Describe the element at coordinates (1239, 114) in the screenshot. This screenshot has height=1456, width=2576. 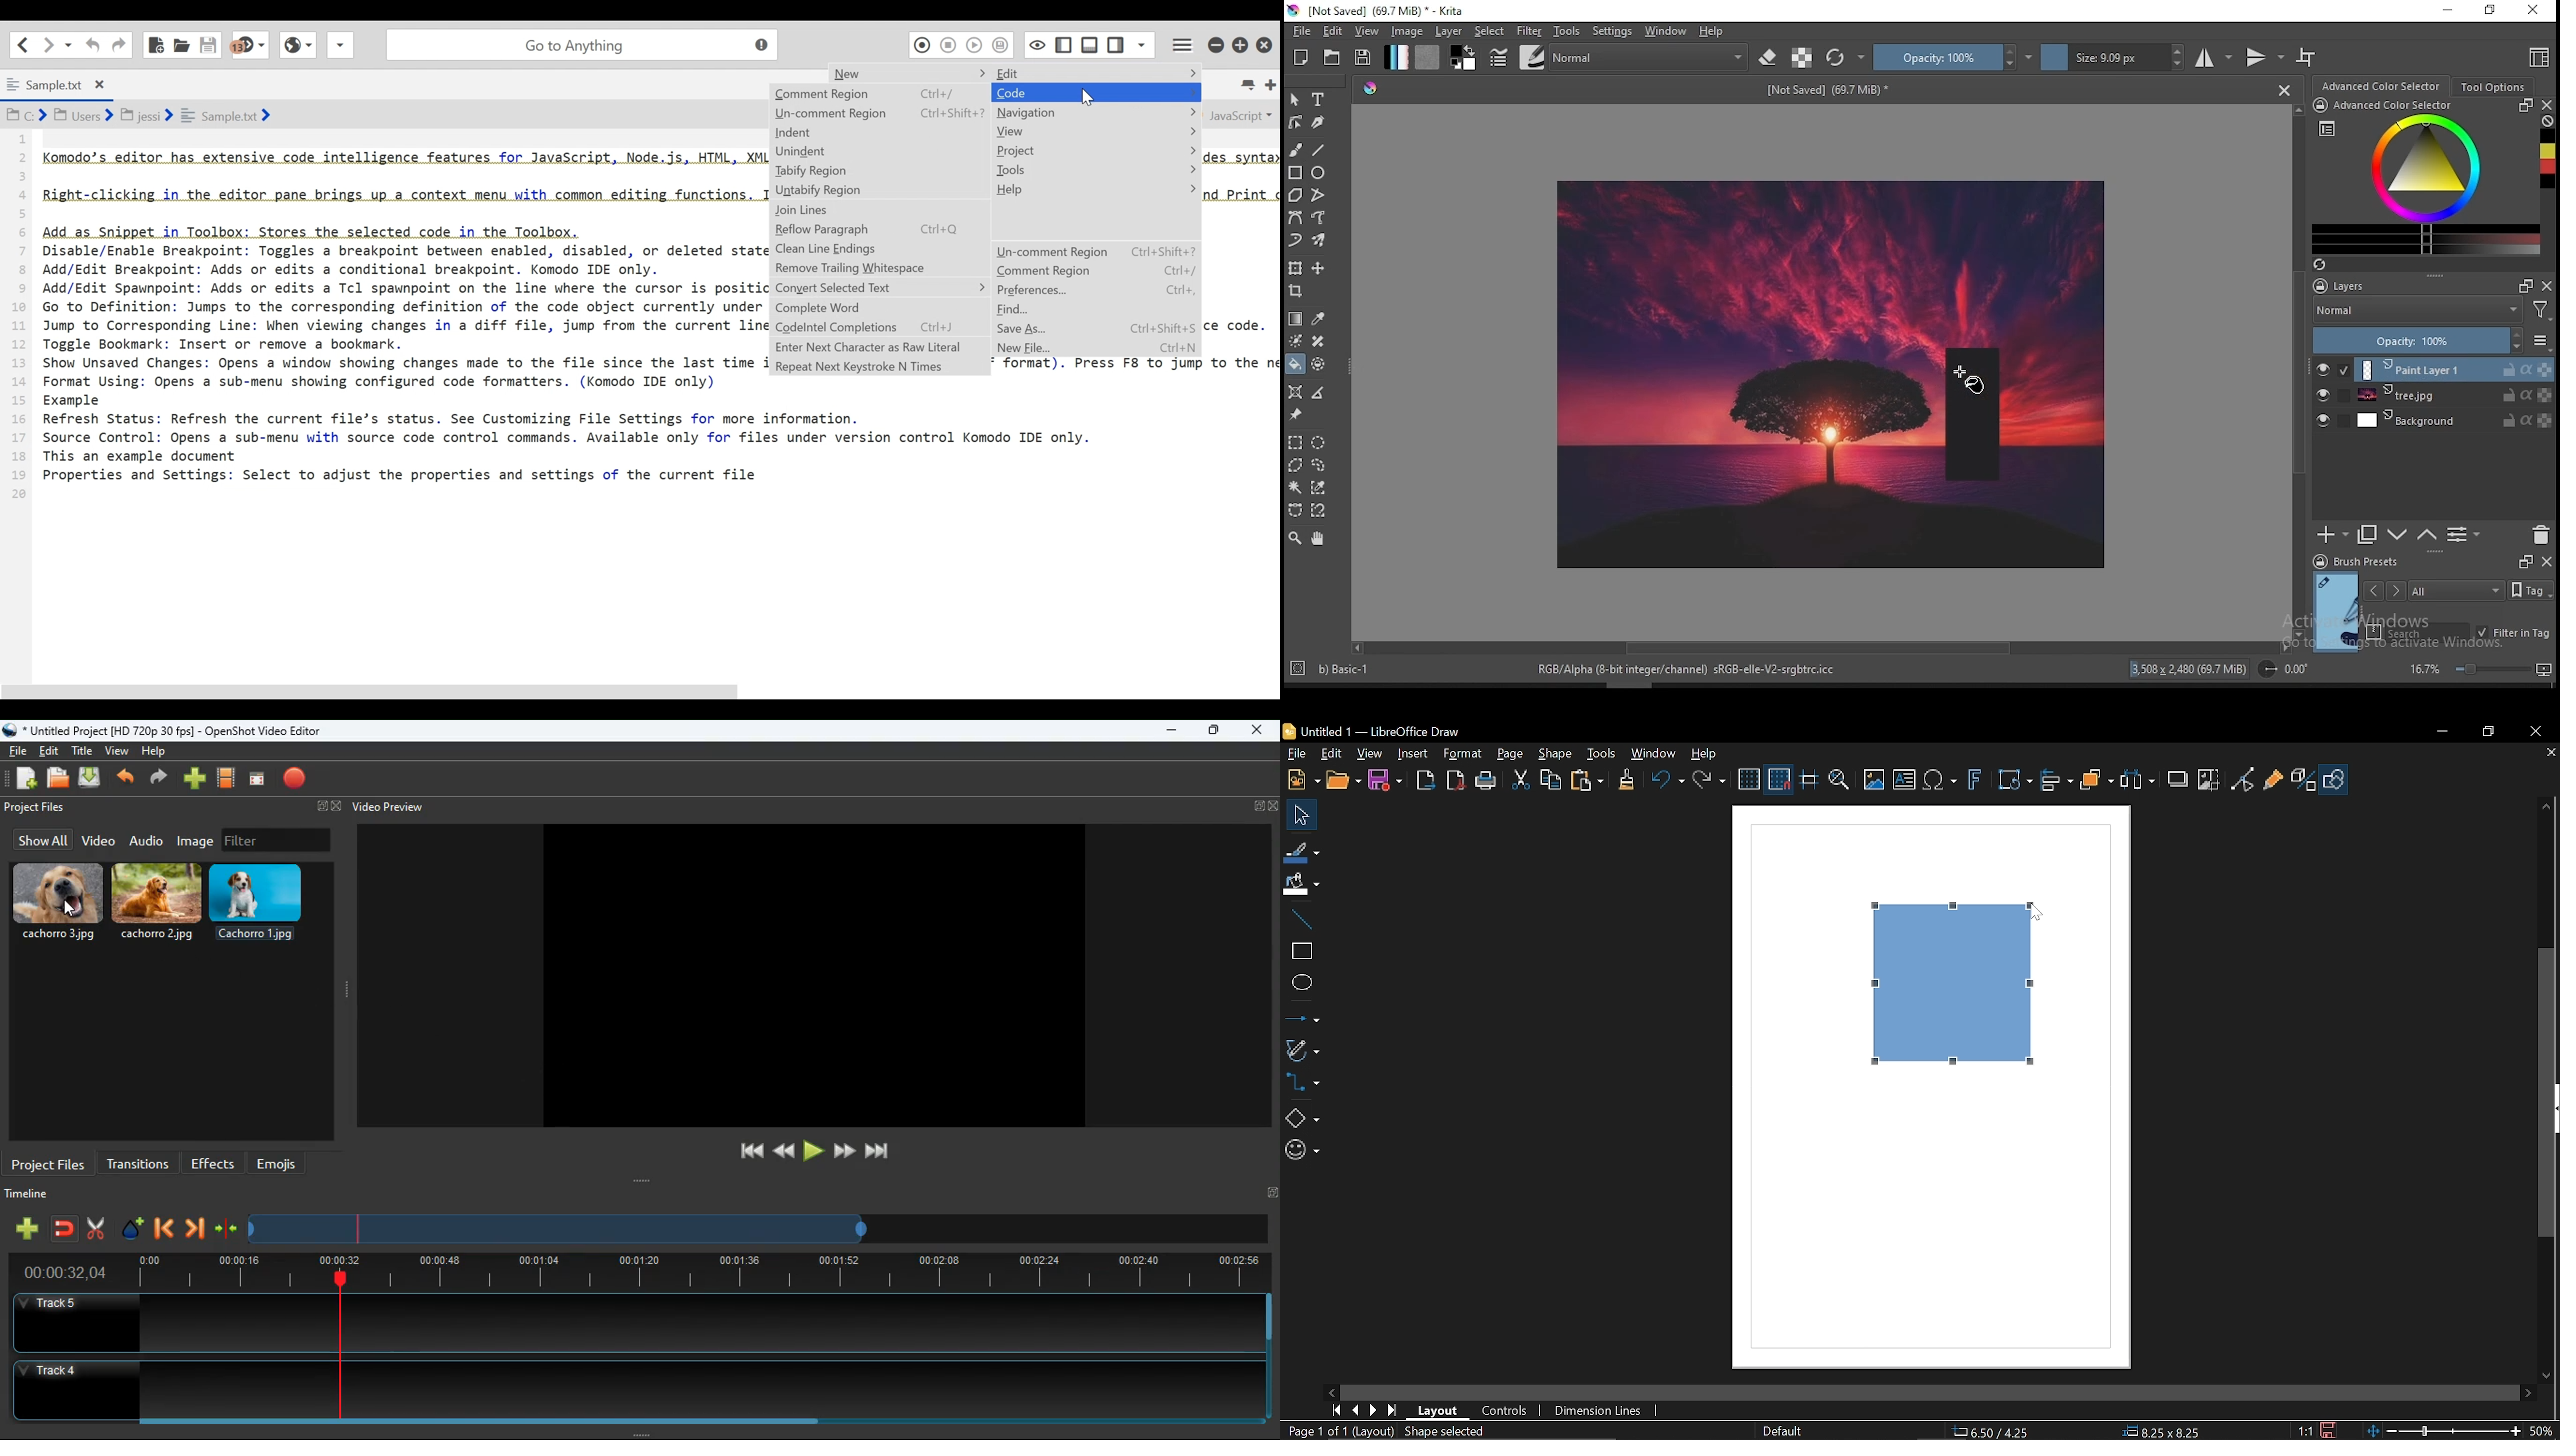
I see `File Type` at that location.